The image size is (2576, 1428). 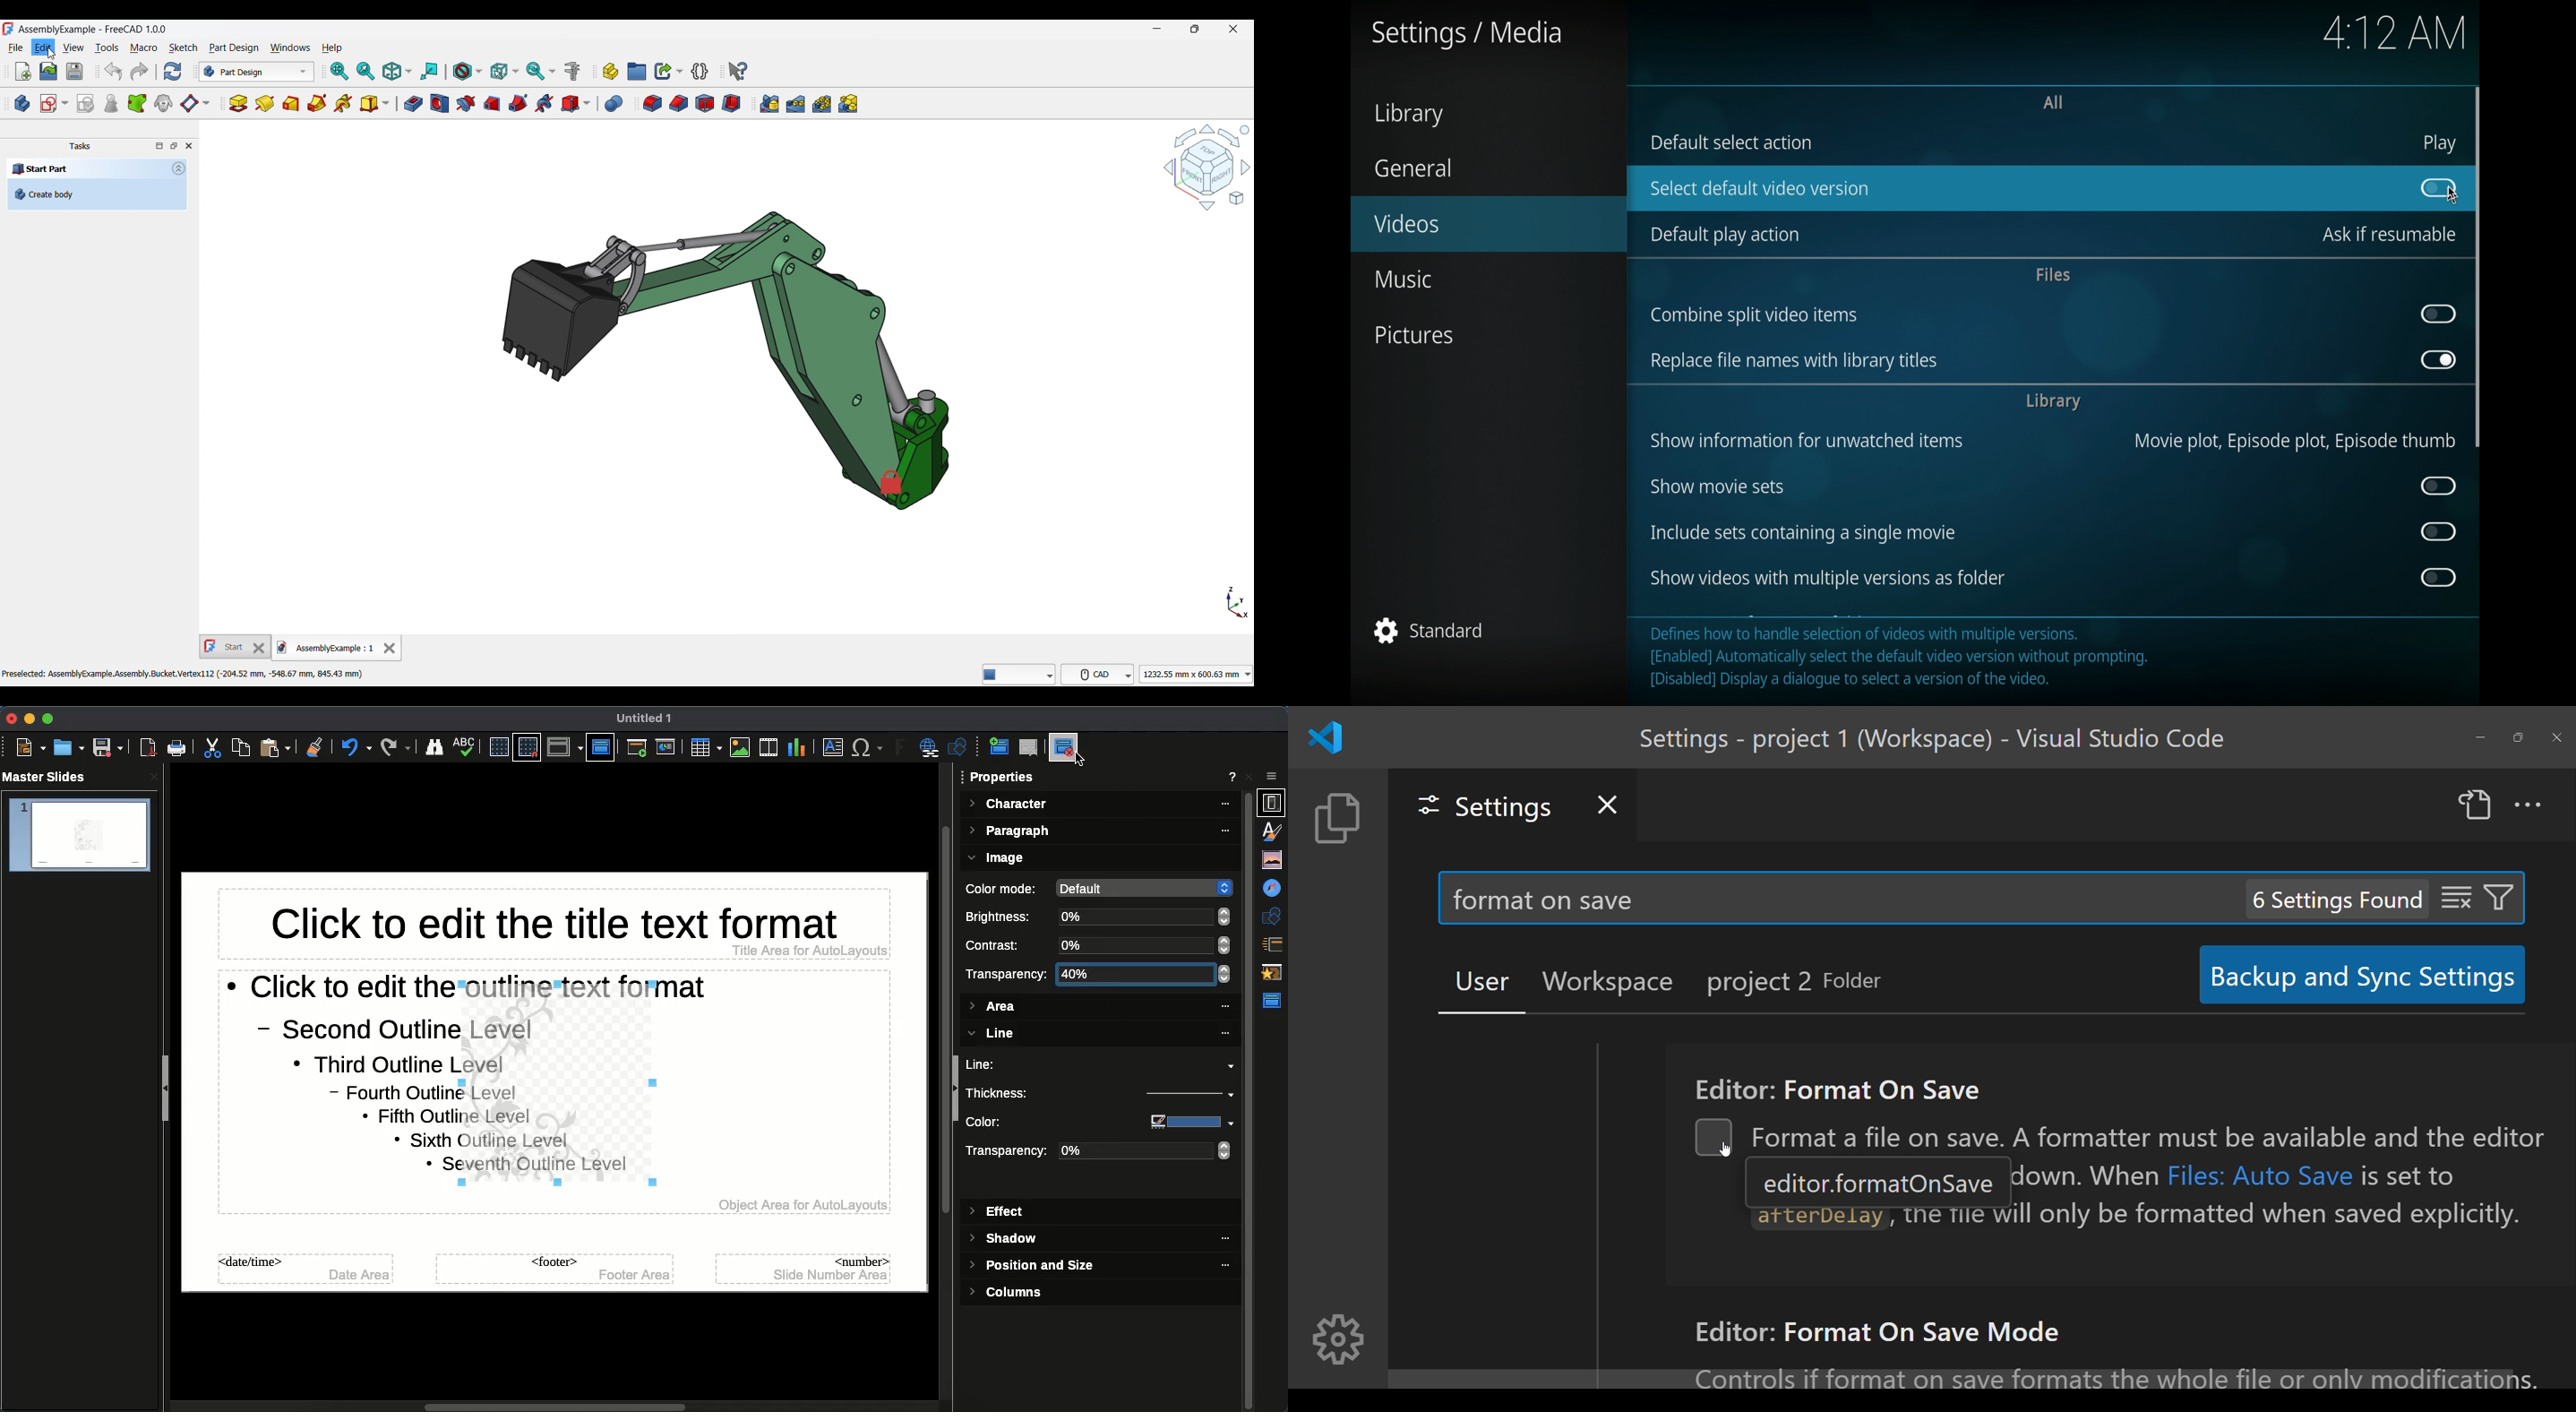 I want to click on replace file names with library titles, so click(x=1794, y=361).